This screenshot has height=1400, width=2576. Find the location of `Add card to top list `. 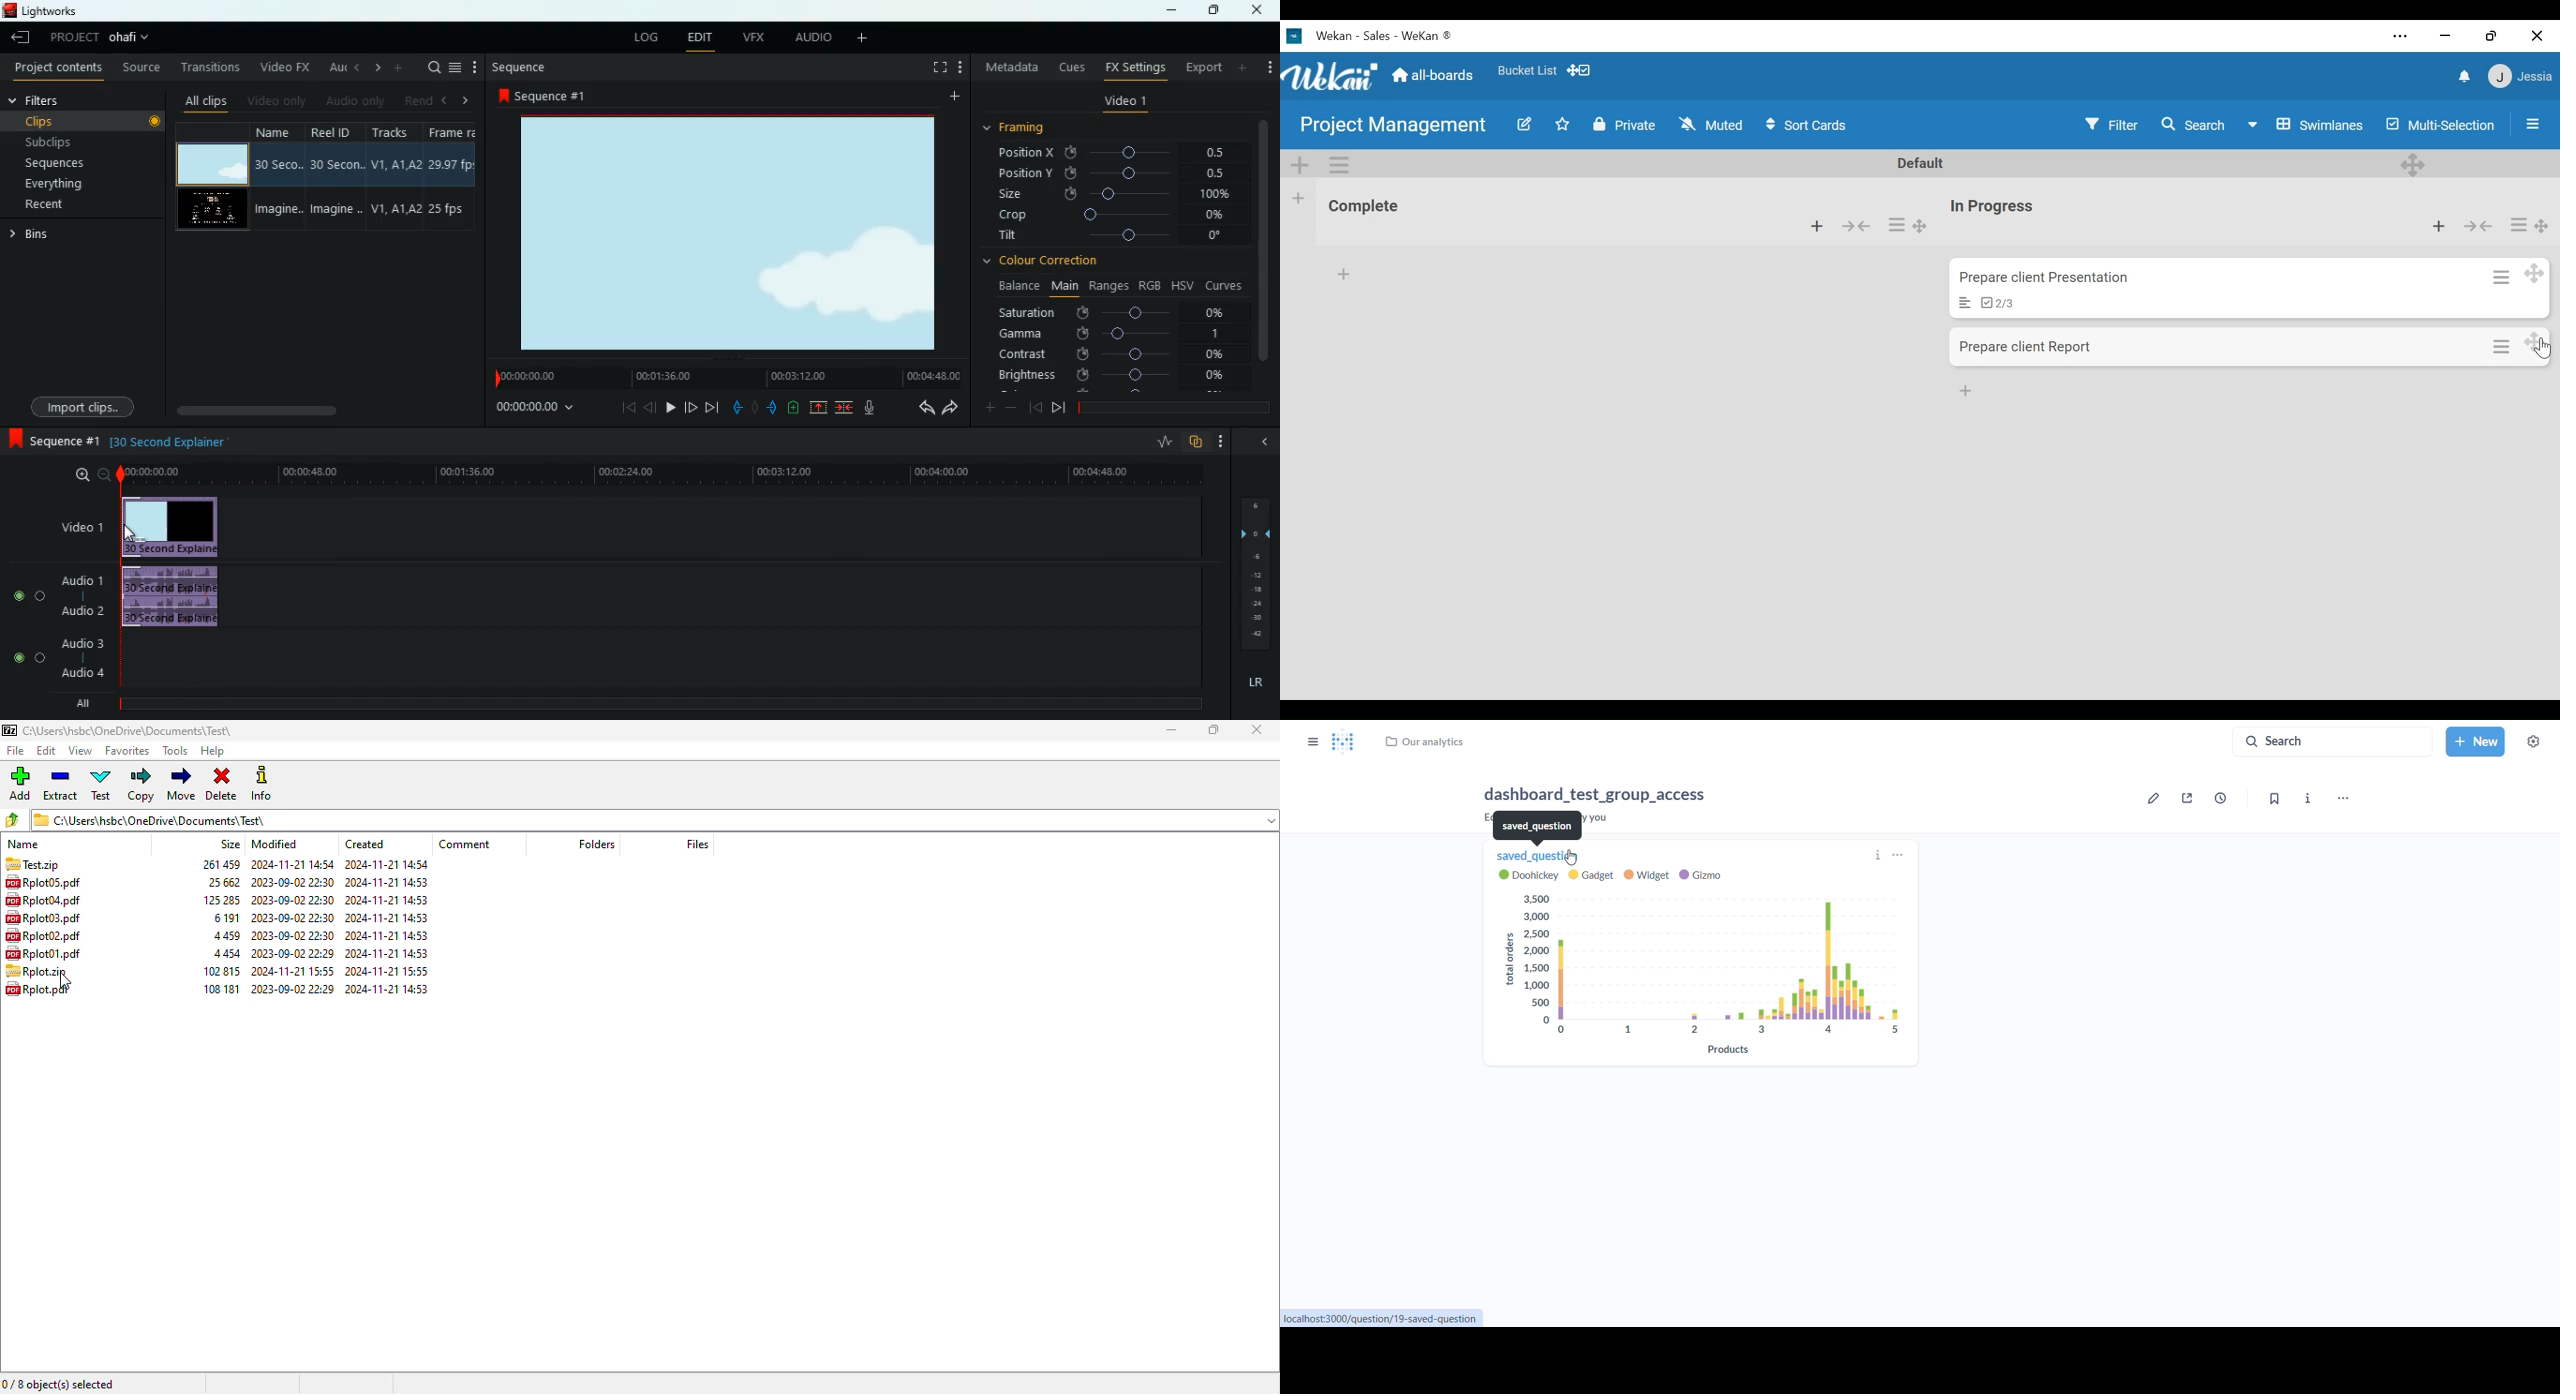

Add card to top list  is located at coordinates (2439, 227).